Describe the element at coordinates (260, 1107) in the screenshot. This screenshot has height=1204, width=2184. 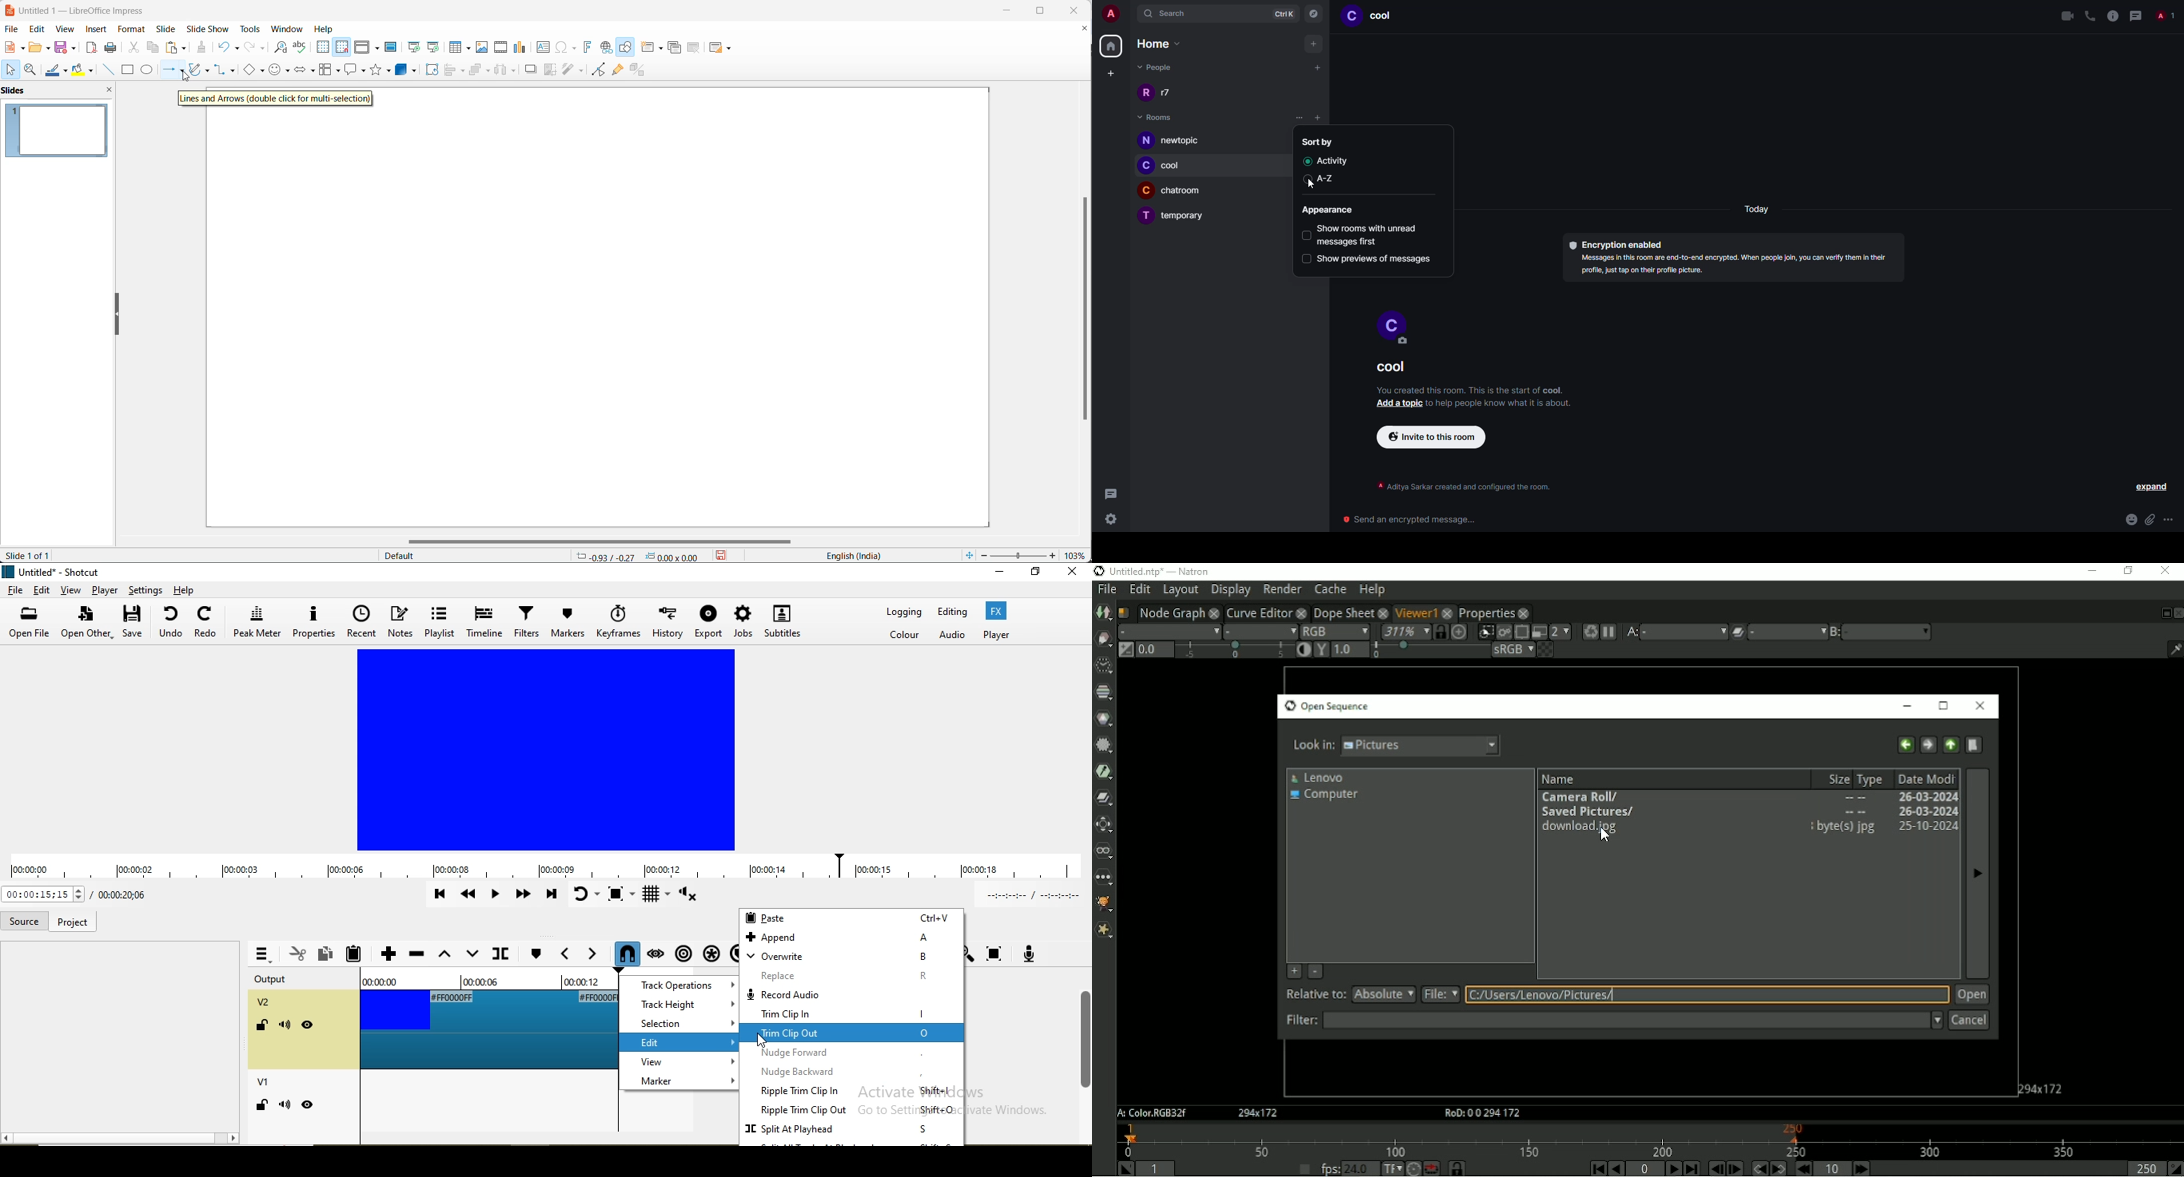
I see `lock` at that location.